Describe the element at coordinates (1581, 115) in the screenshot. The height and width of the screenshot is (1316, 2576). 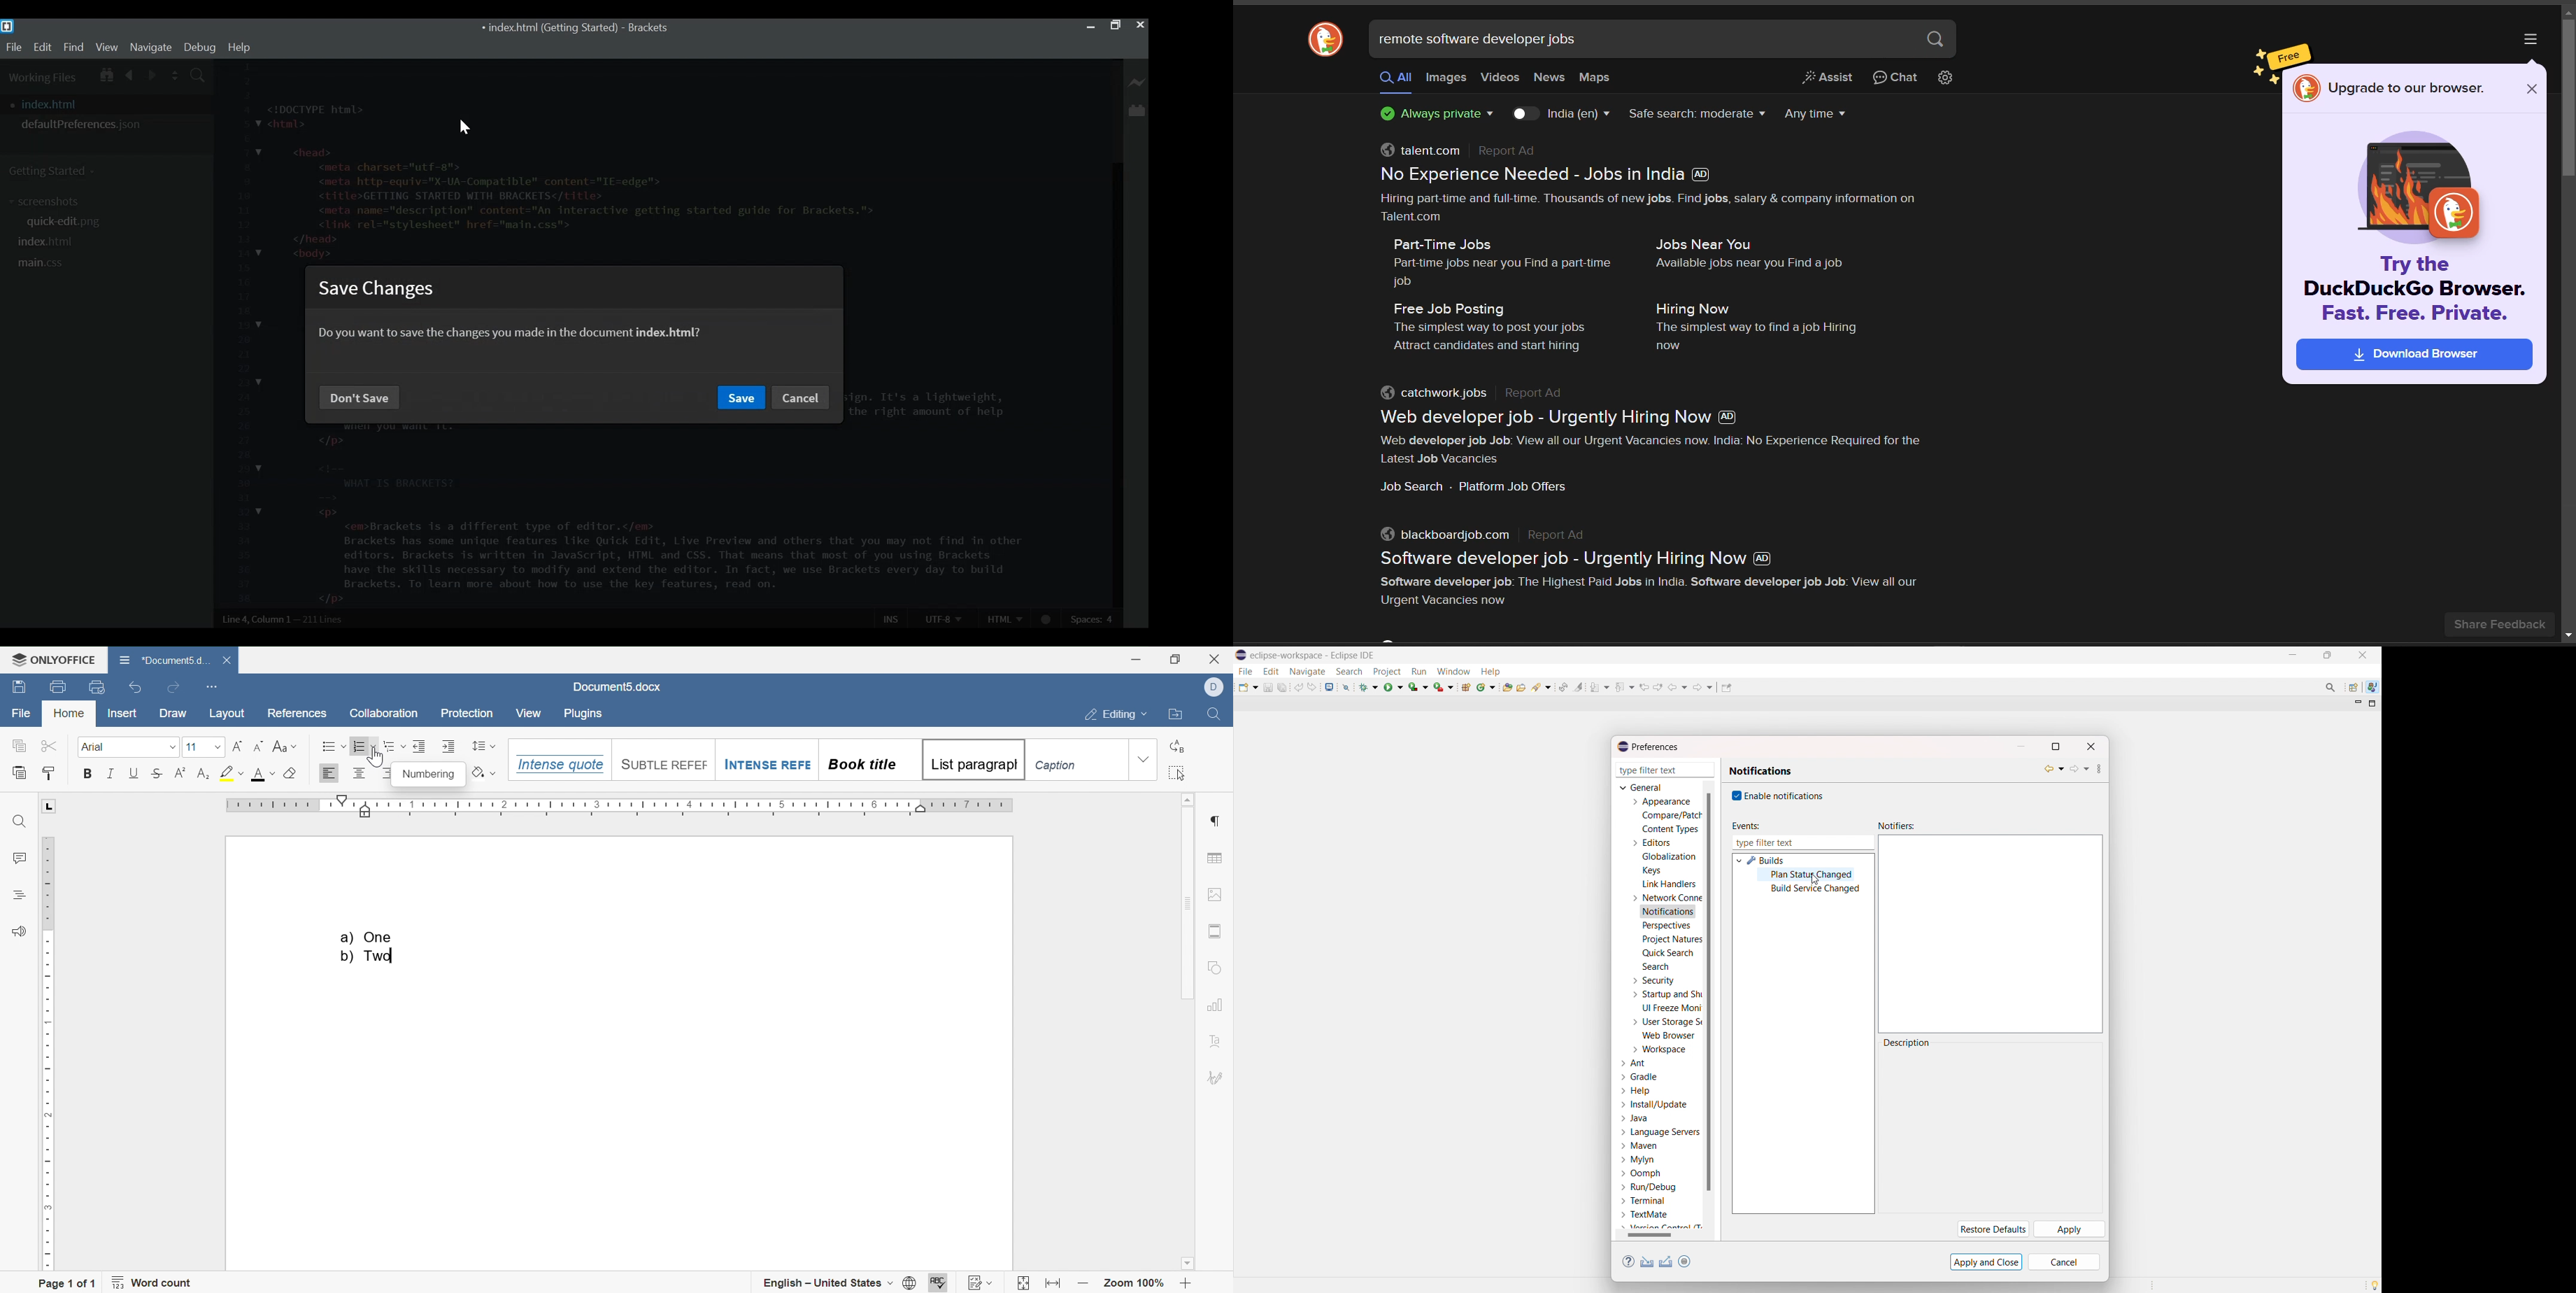
I see `country` at that location.